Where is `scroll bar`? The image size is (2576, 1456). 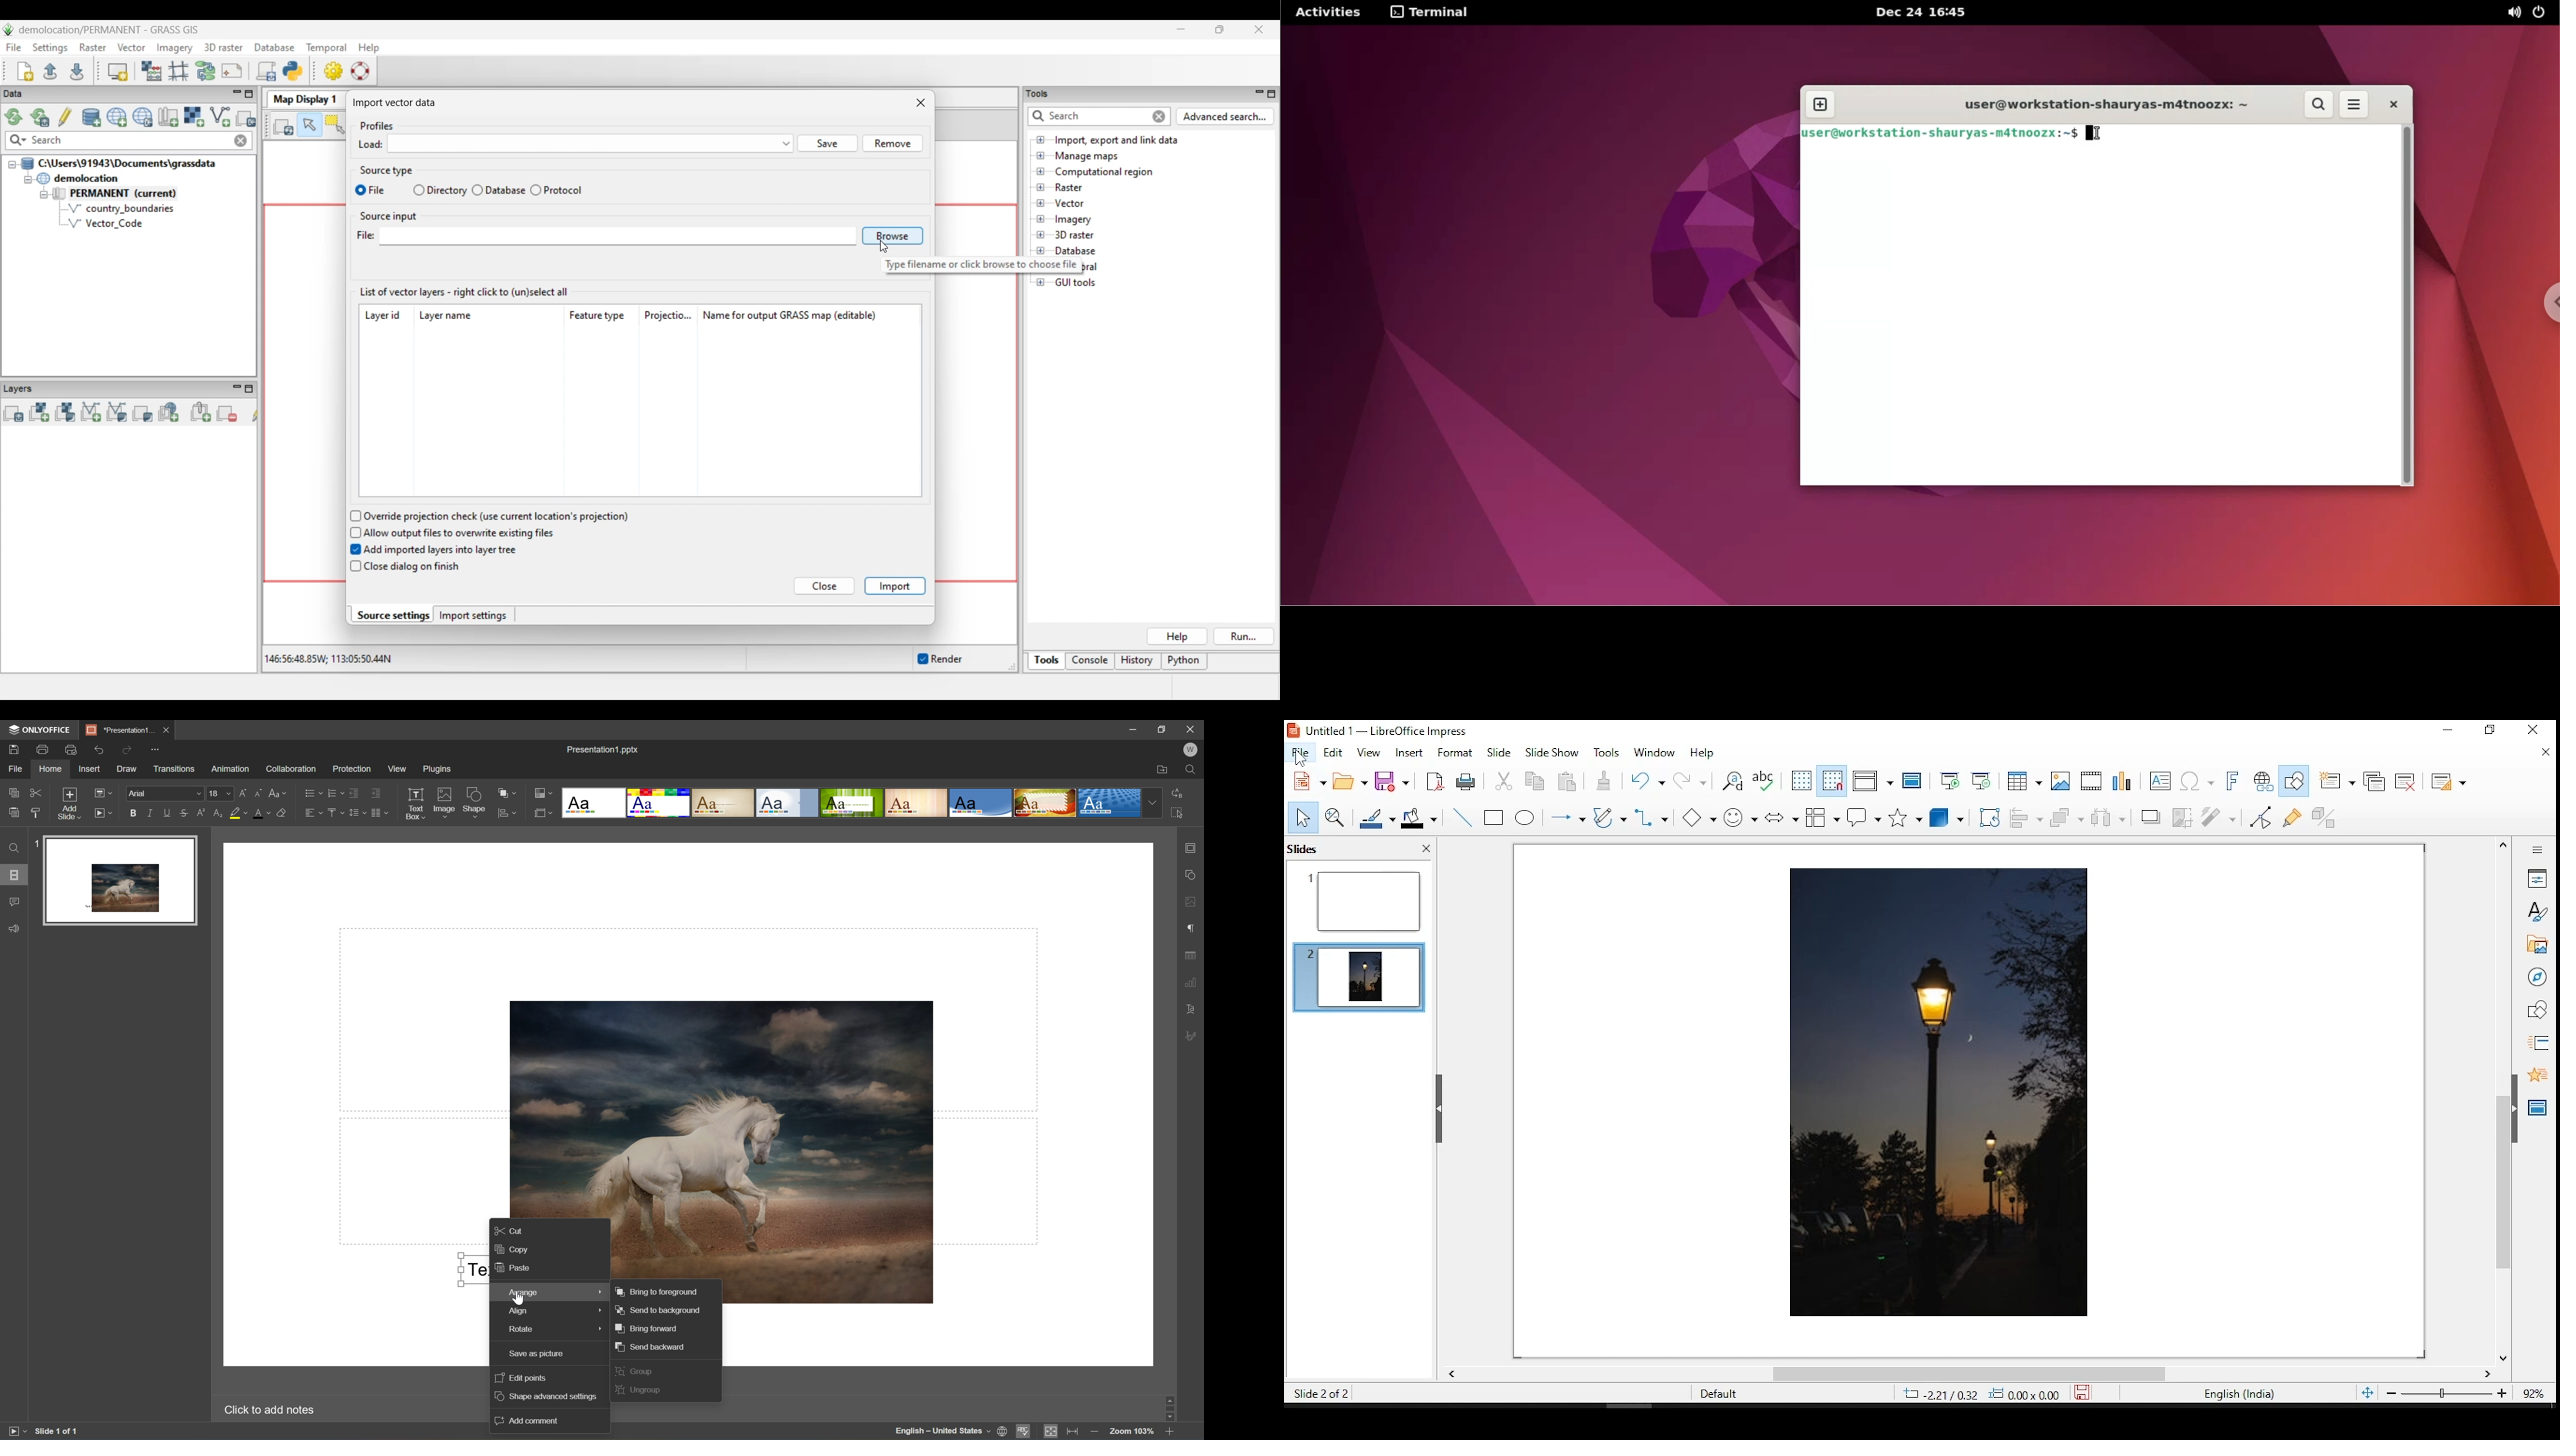 scroll bar is located at coordinates (2503, 1101).